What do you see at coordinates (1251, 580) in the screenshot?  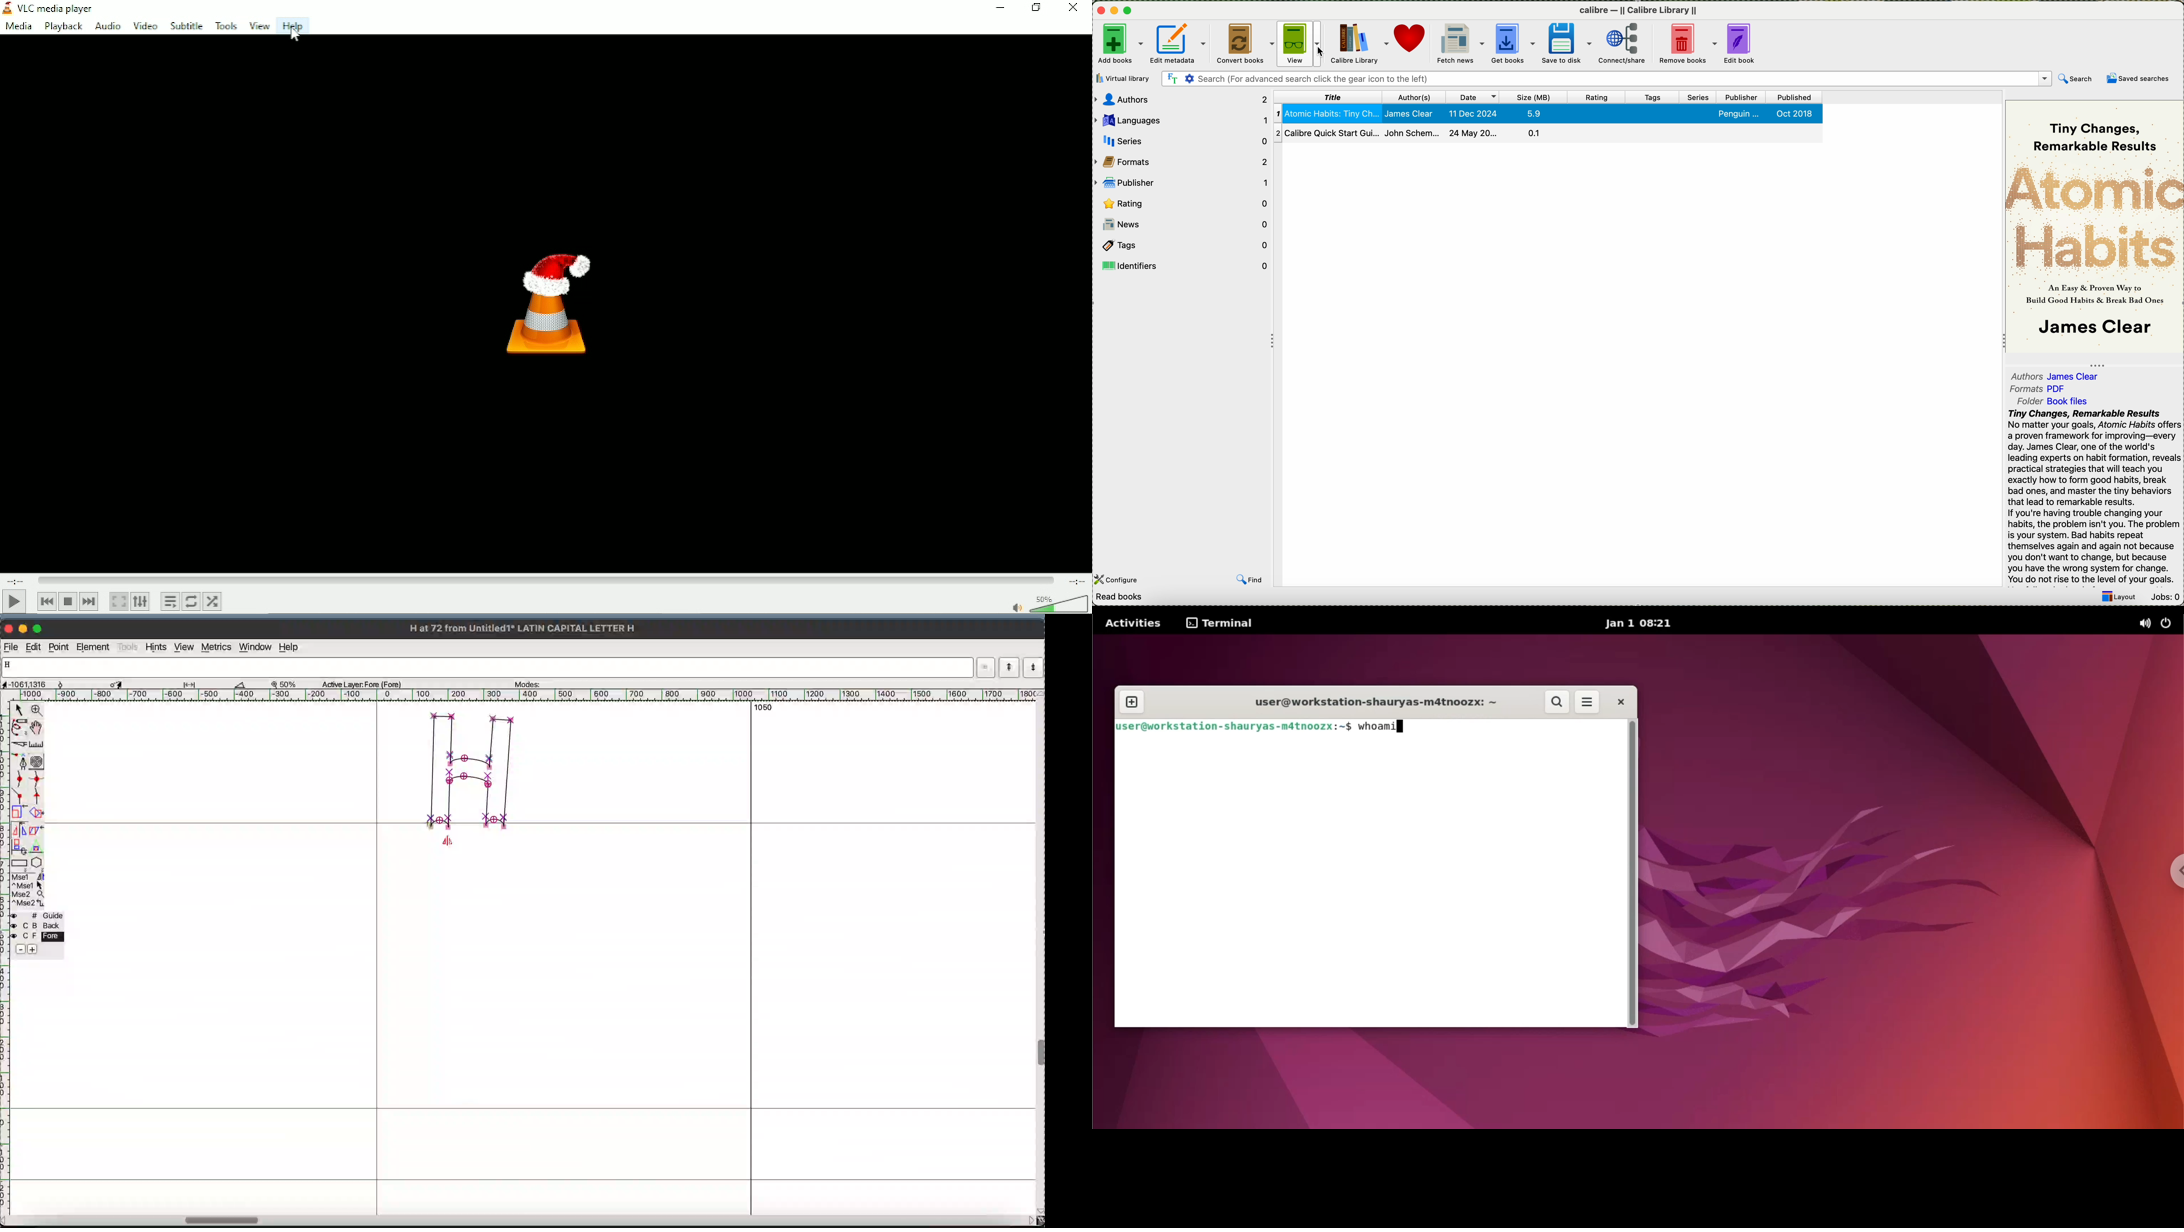 I see `find` at bounding box center [1251, 580].